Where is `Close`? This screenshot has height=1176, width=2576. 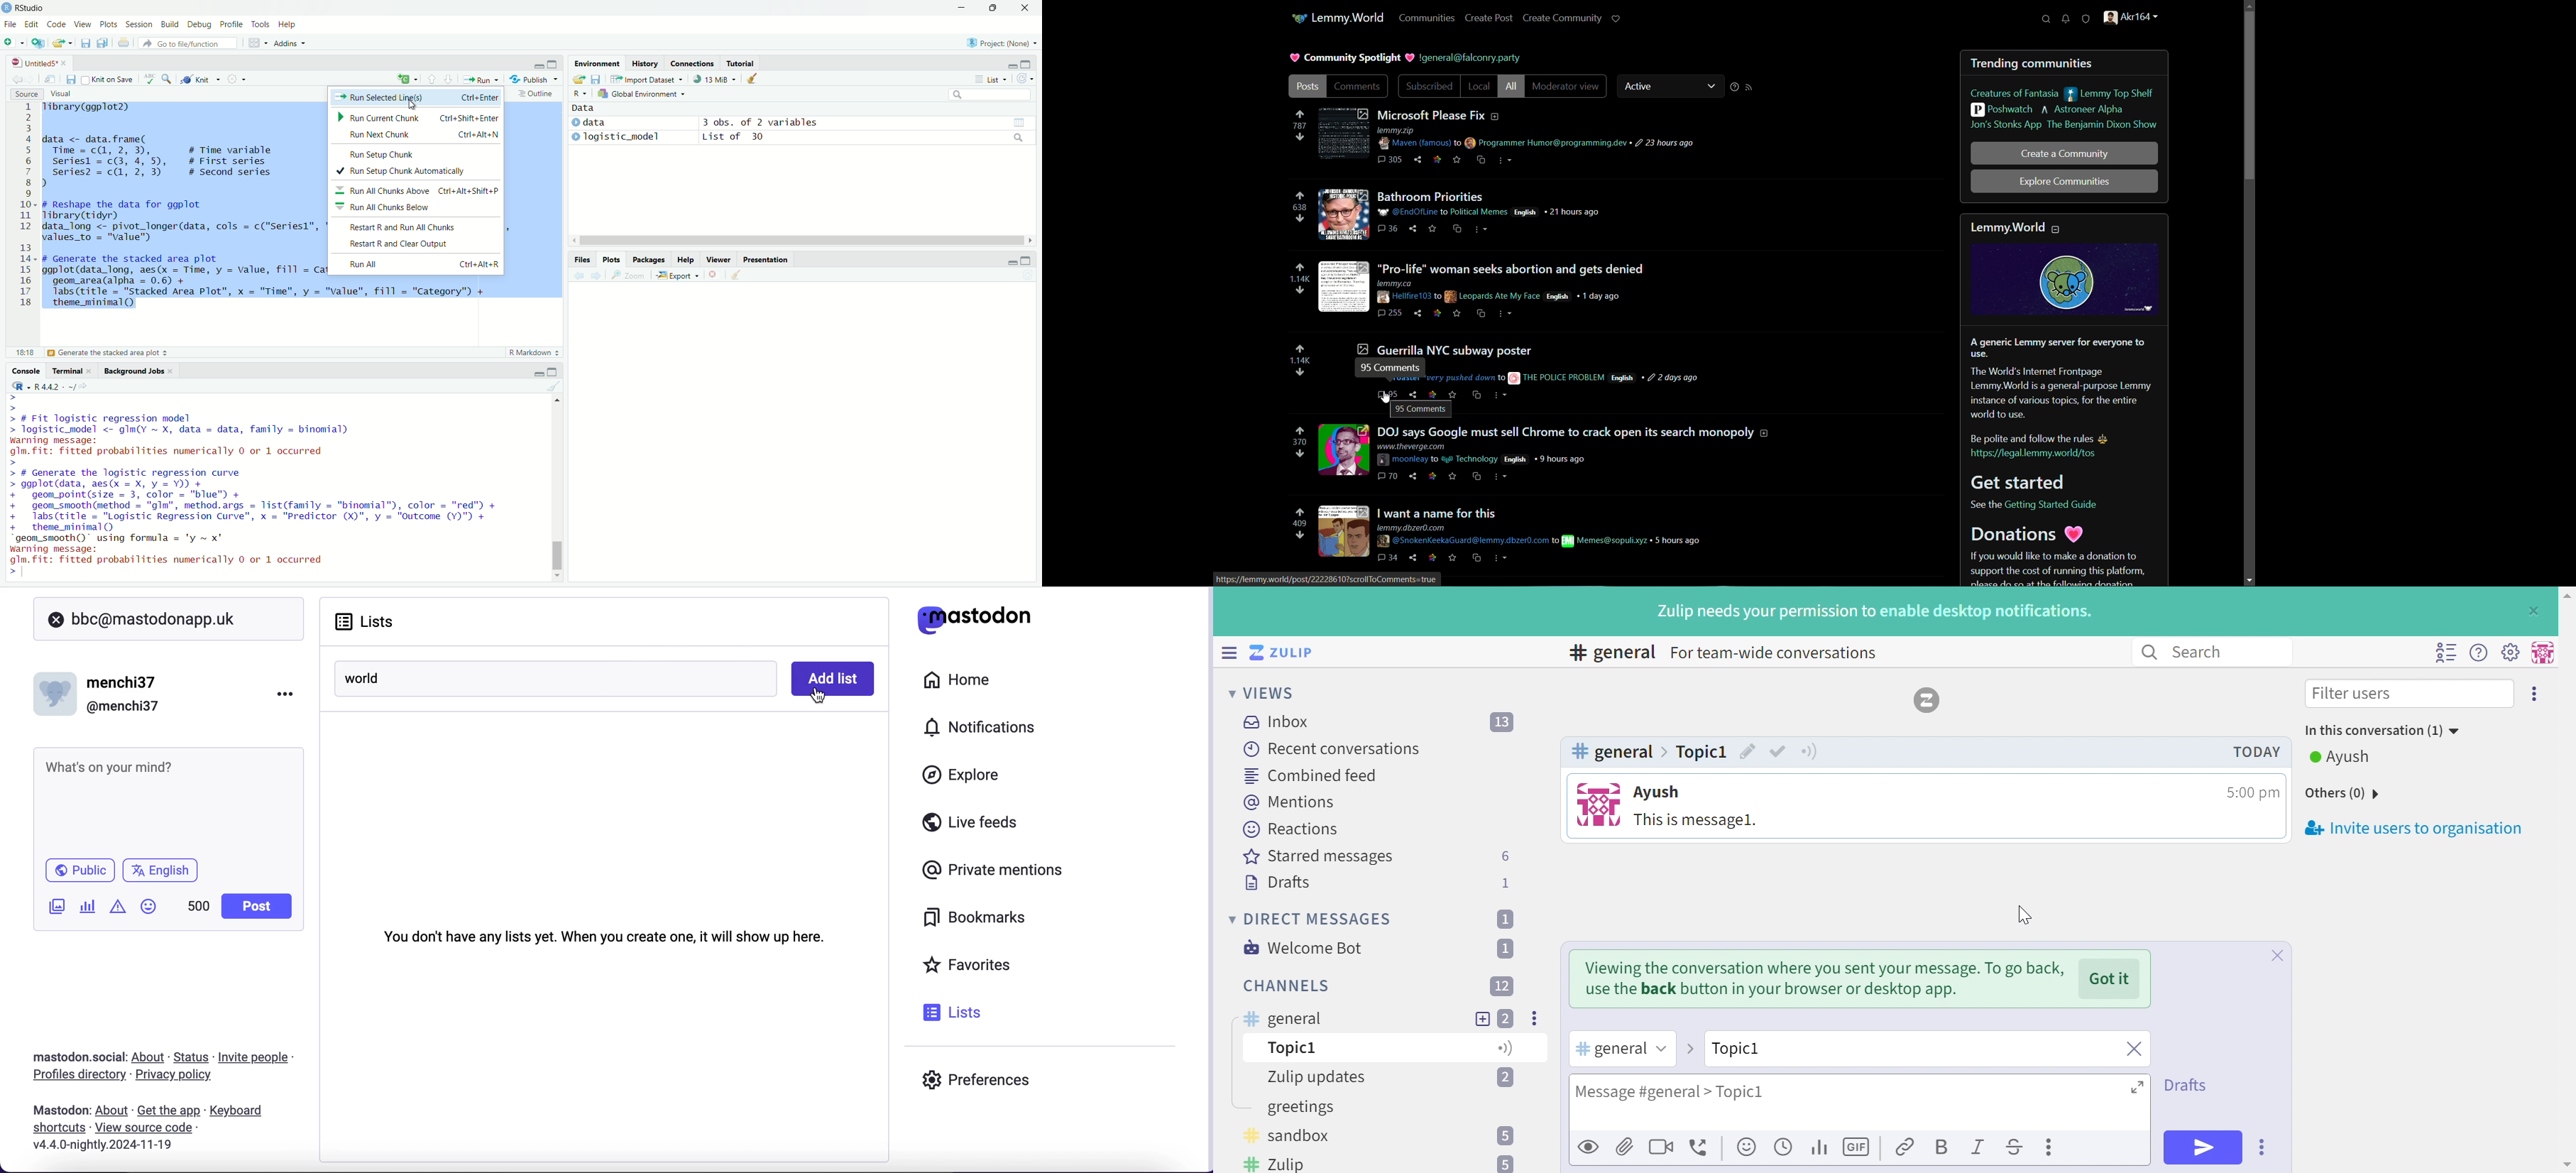 Close is located at coordinates (2276, 1037).